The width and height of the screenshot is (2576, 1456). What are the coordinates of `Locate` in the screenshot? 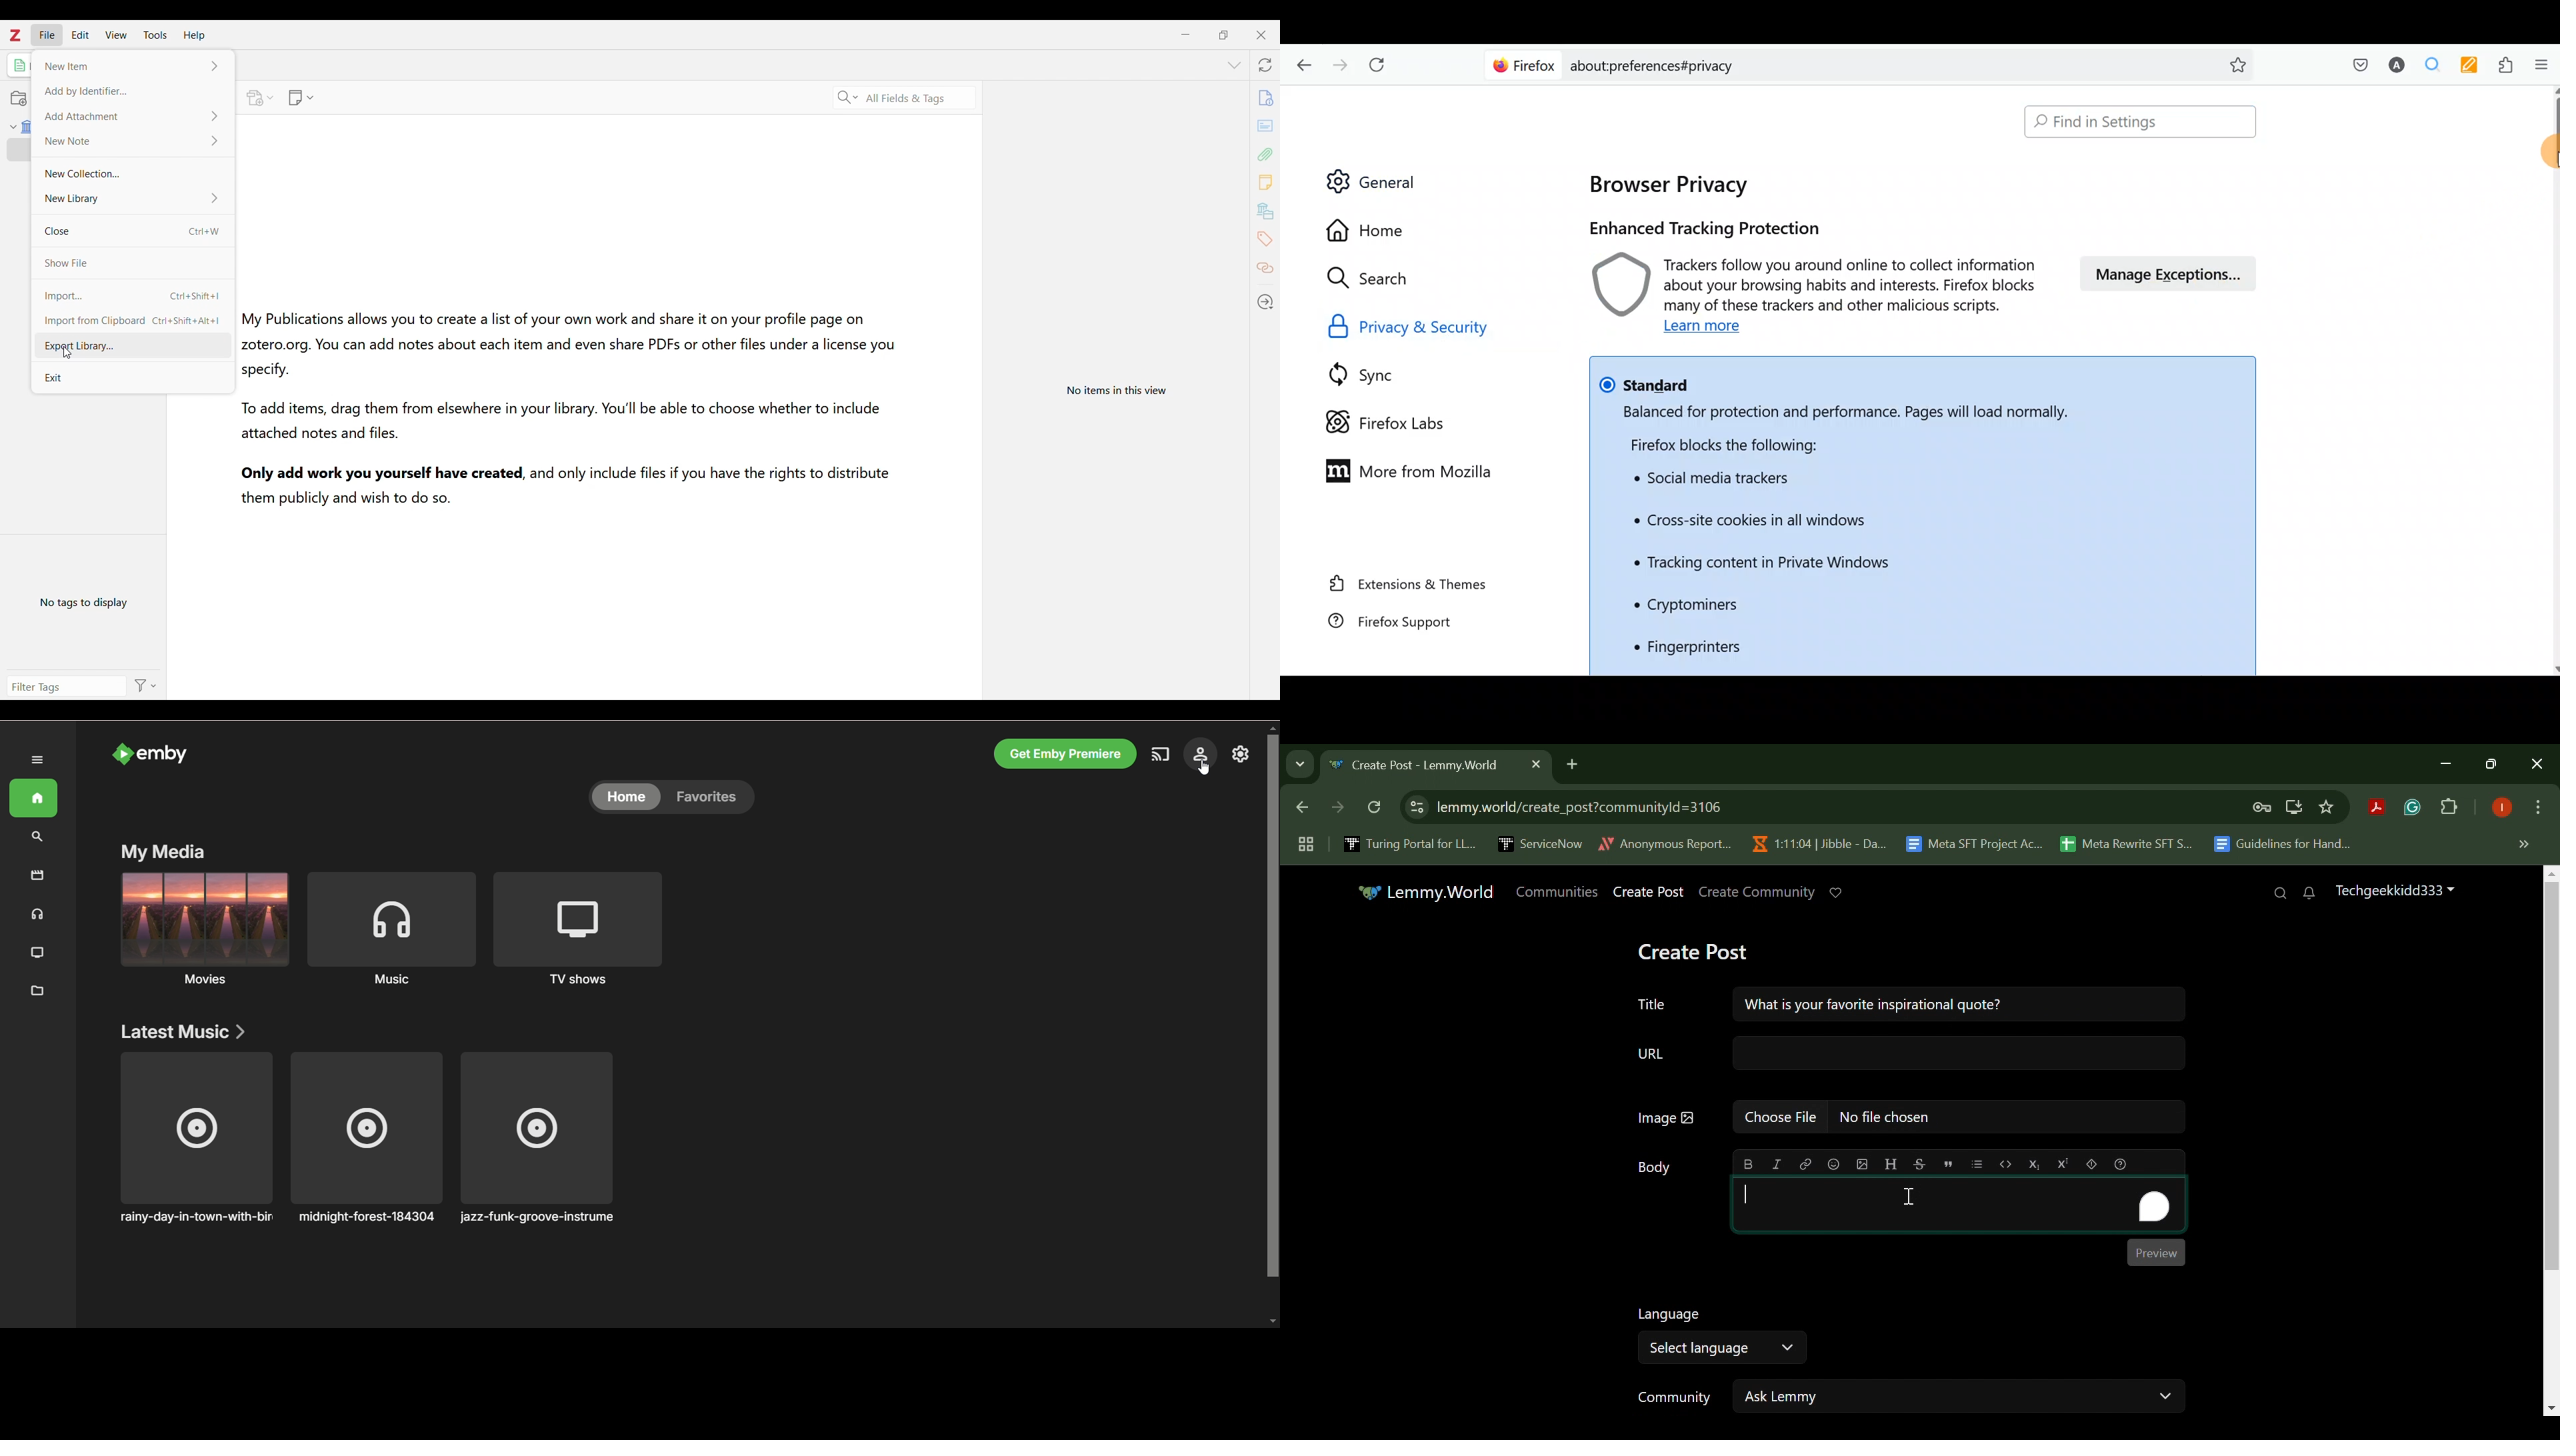 It's located at (1265, 301).